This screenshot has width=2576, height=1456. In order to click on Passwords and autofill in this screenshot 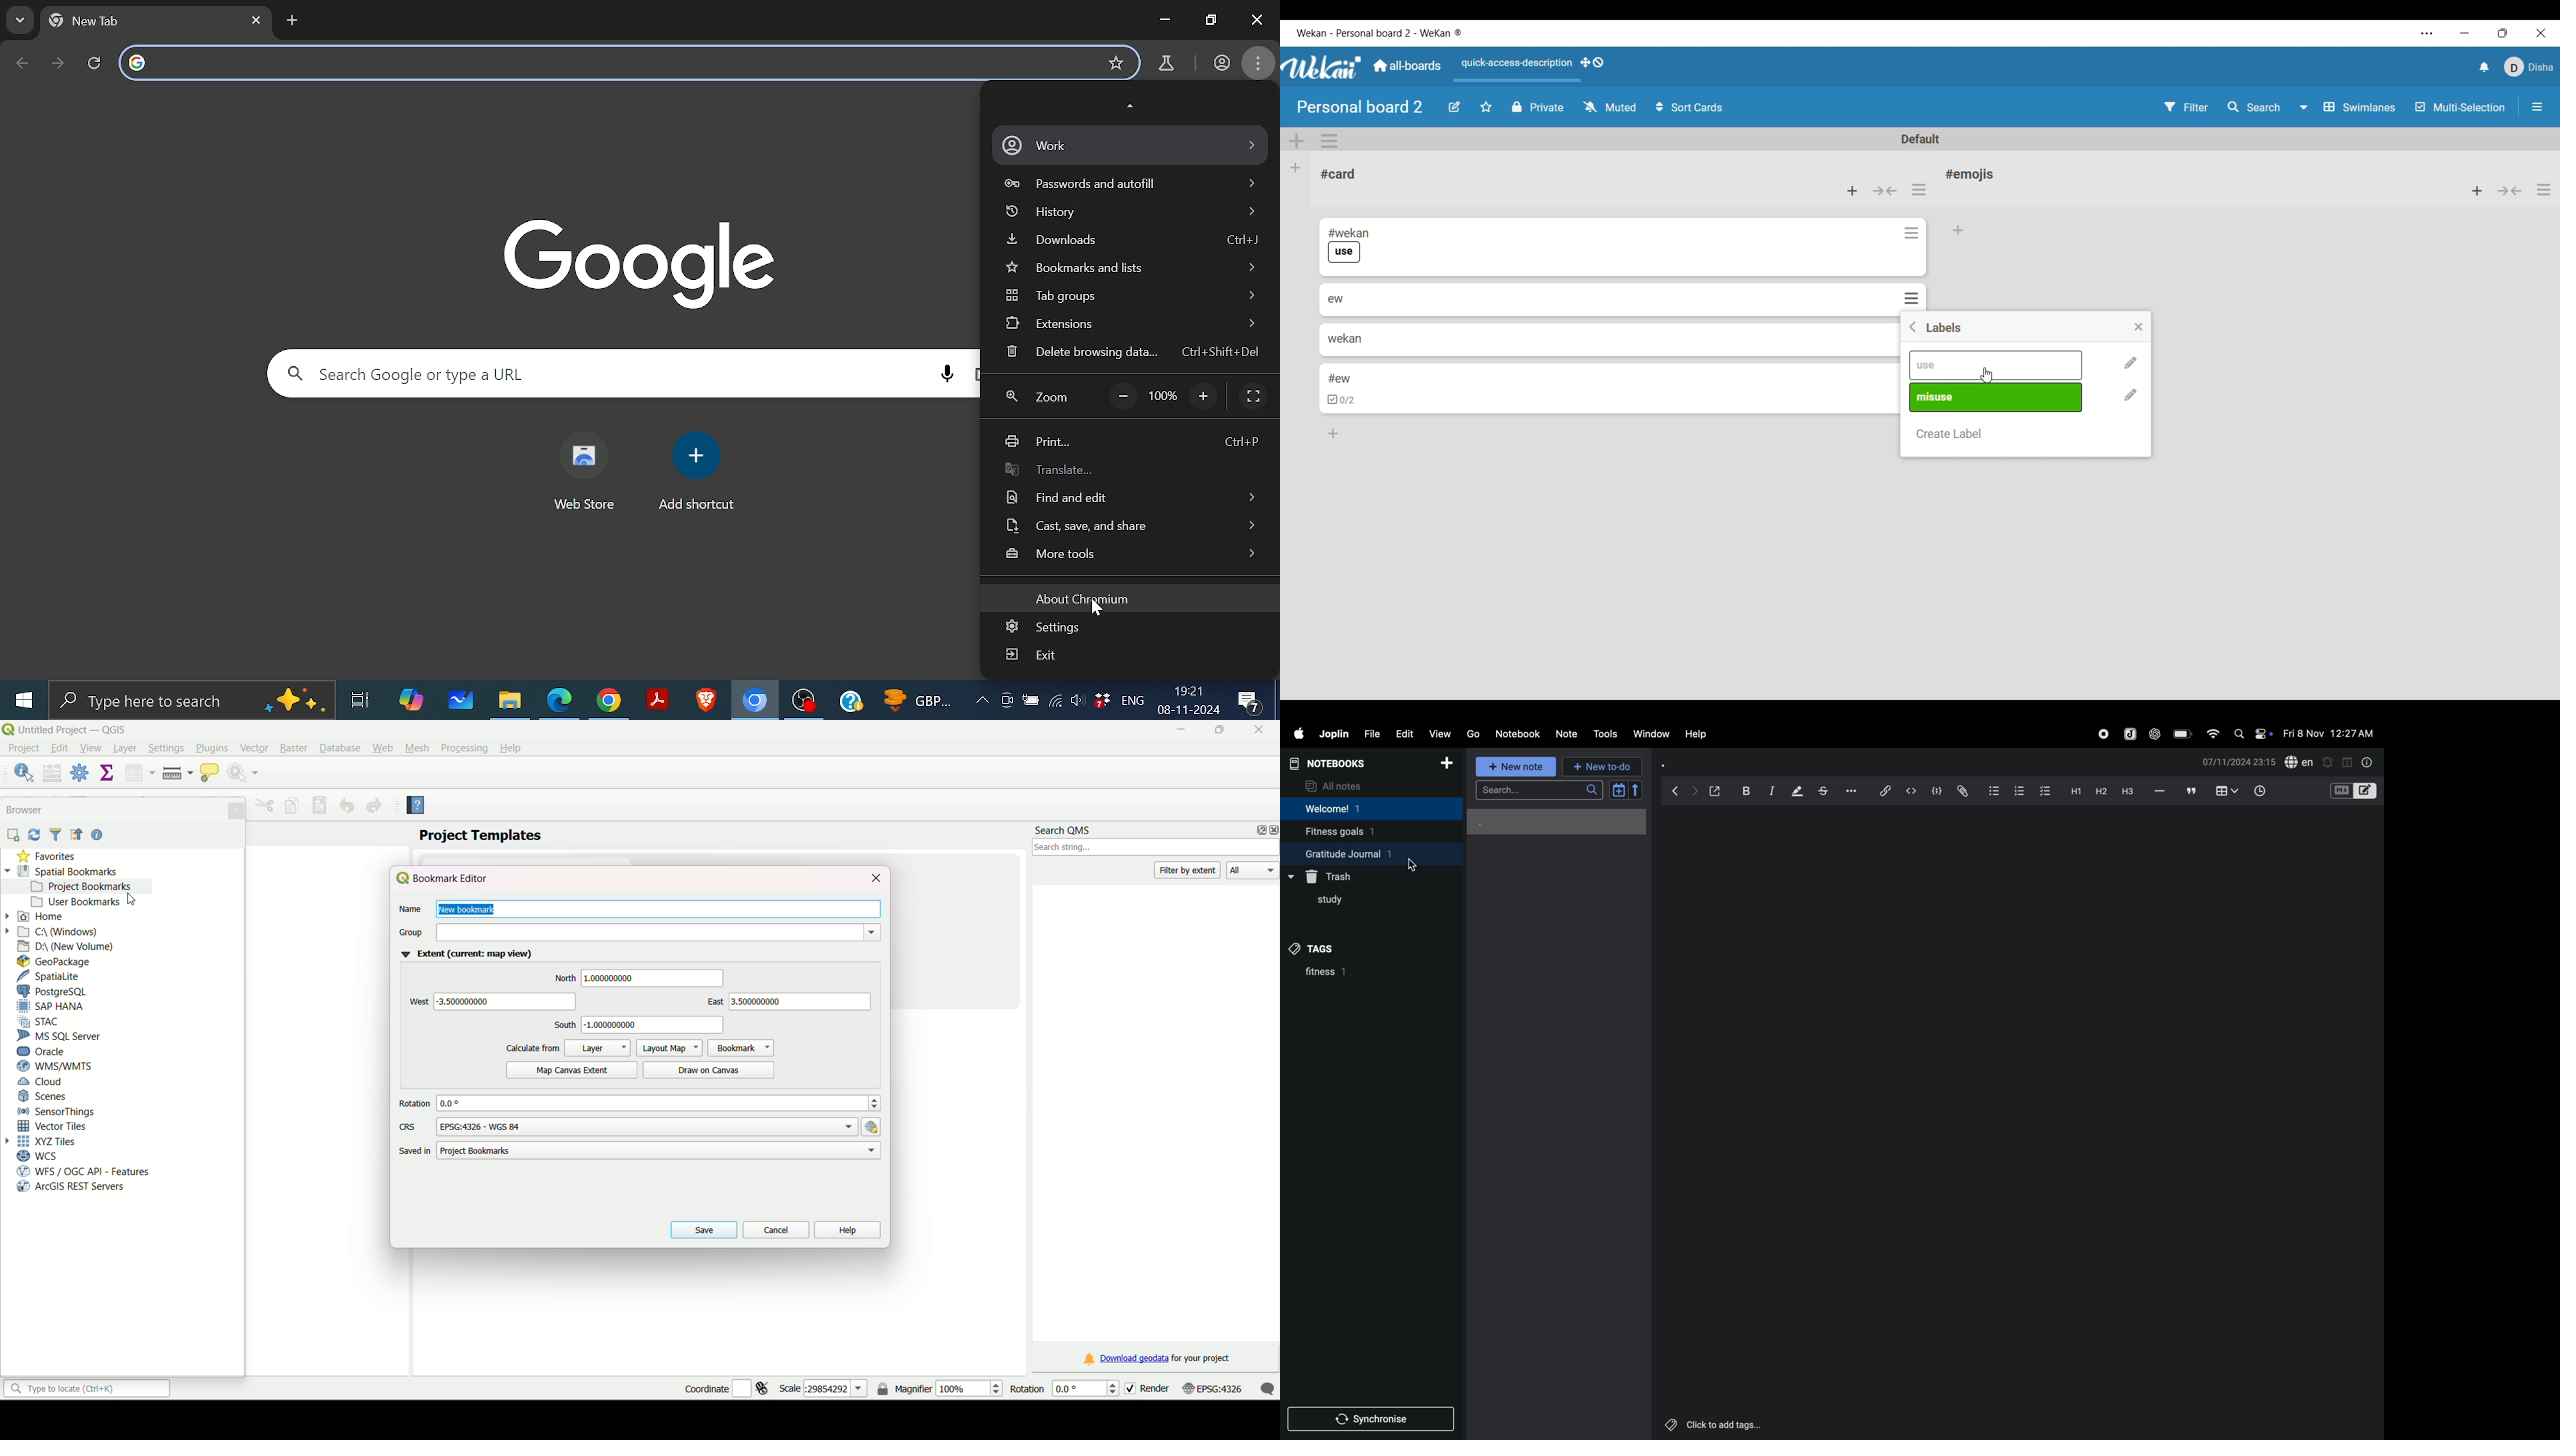, I will do `click(1129, 183)`.